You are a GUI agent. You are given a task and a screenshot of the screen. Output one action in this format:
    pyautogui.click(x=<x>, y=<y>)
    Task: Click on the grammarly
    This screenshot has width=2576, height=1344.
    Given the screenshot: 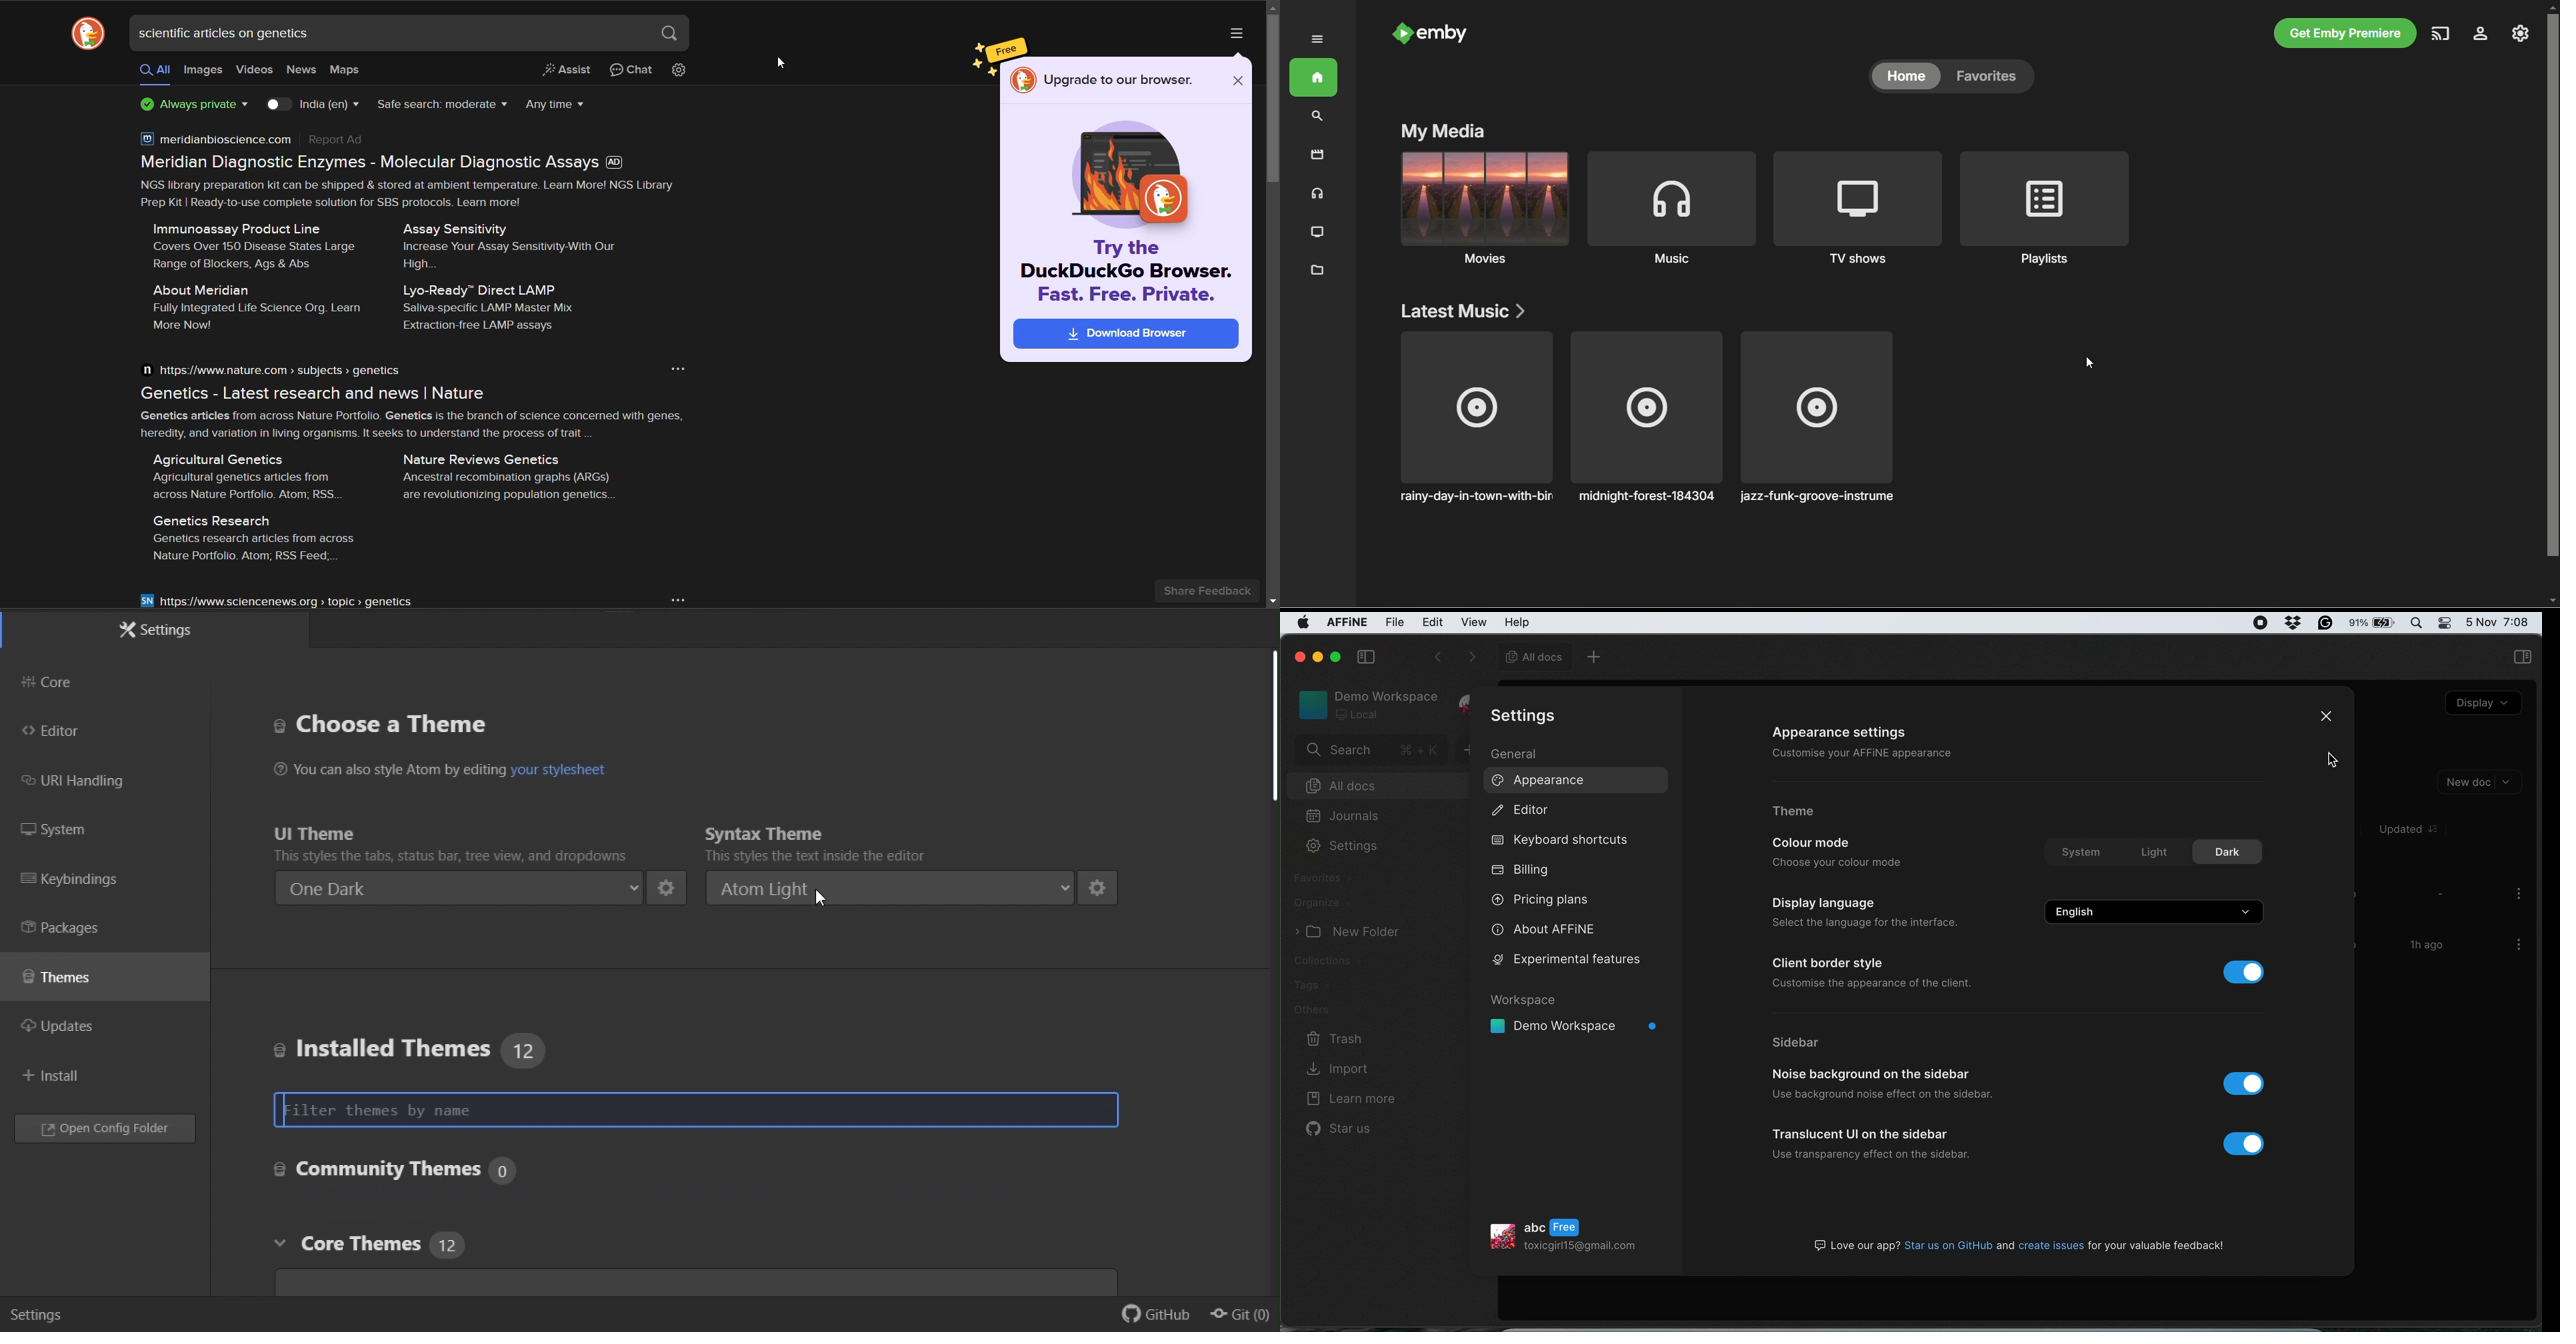 What is the action you would take?
    pyautogui.click(x=2327, y=623)
    